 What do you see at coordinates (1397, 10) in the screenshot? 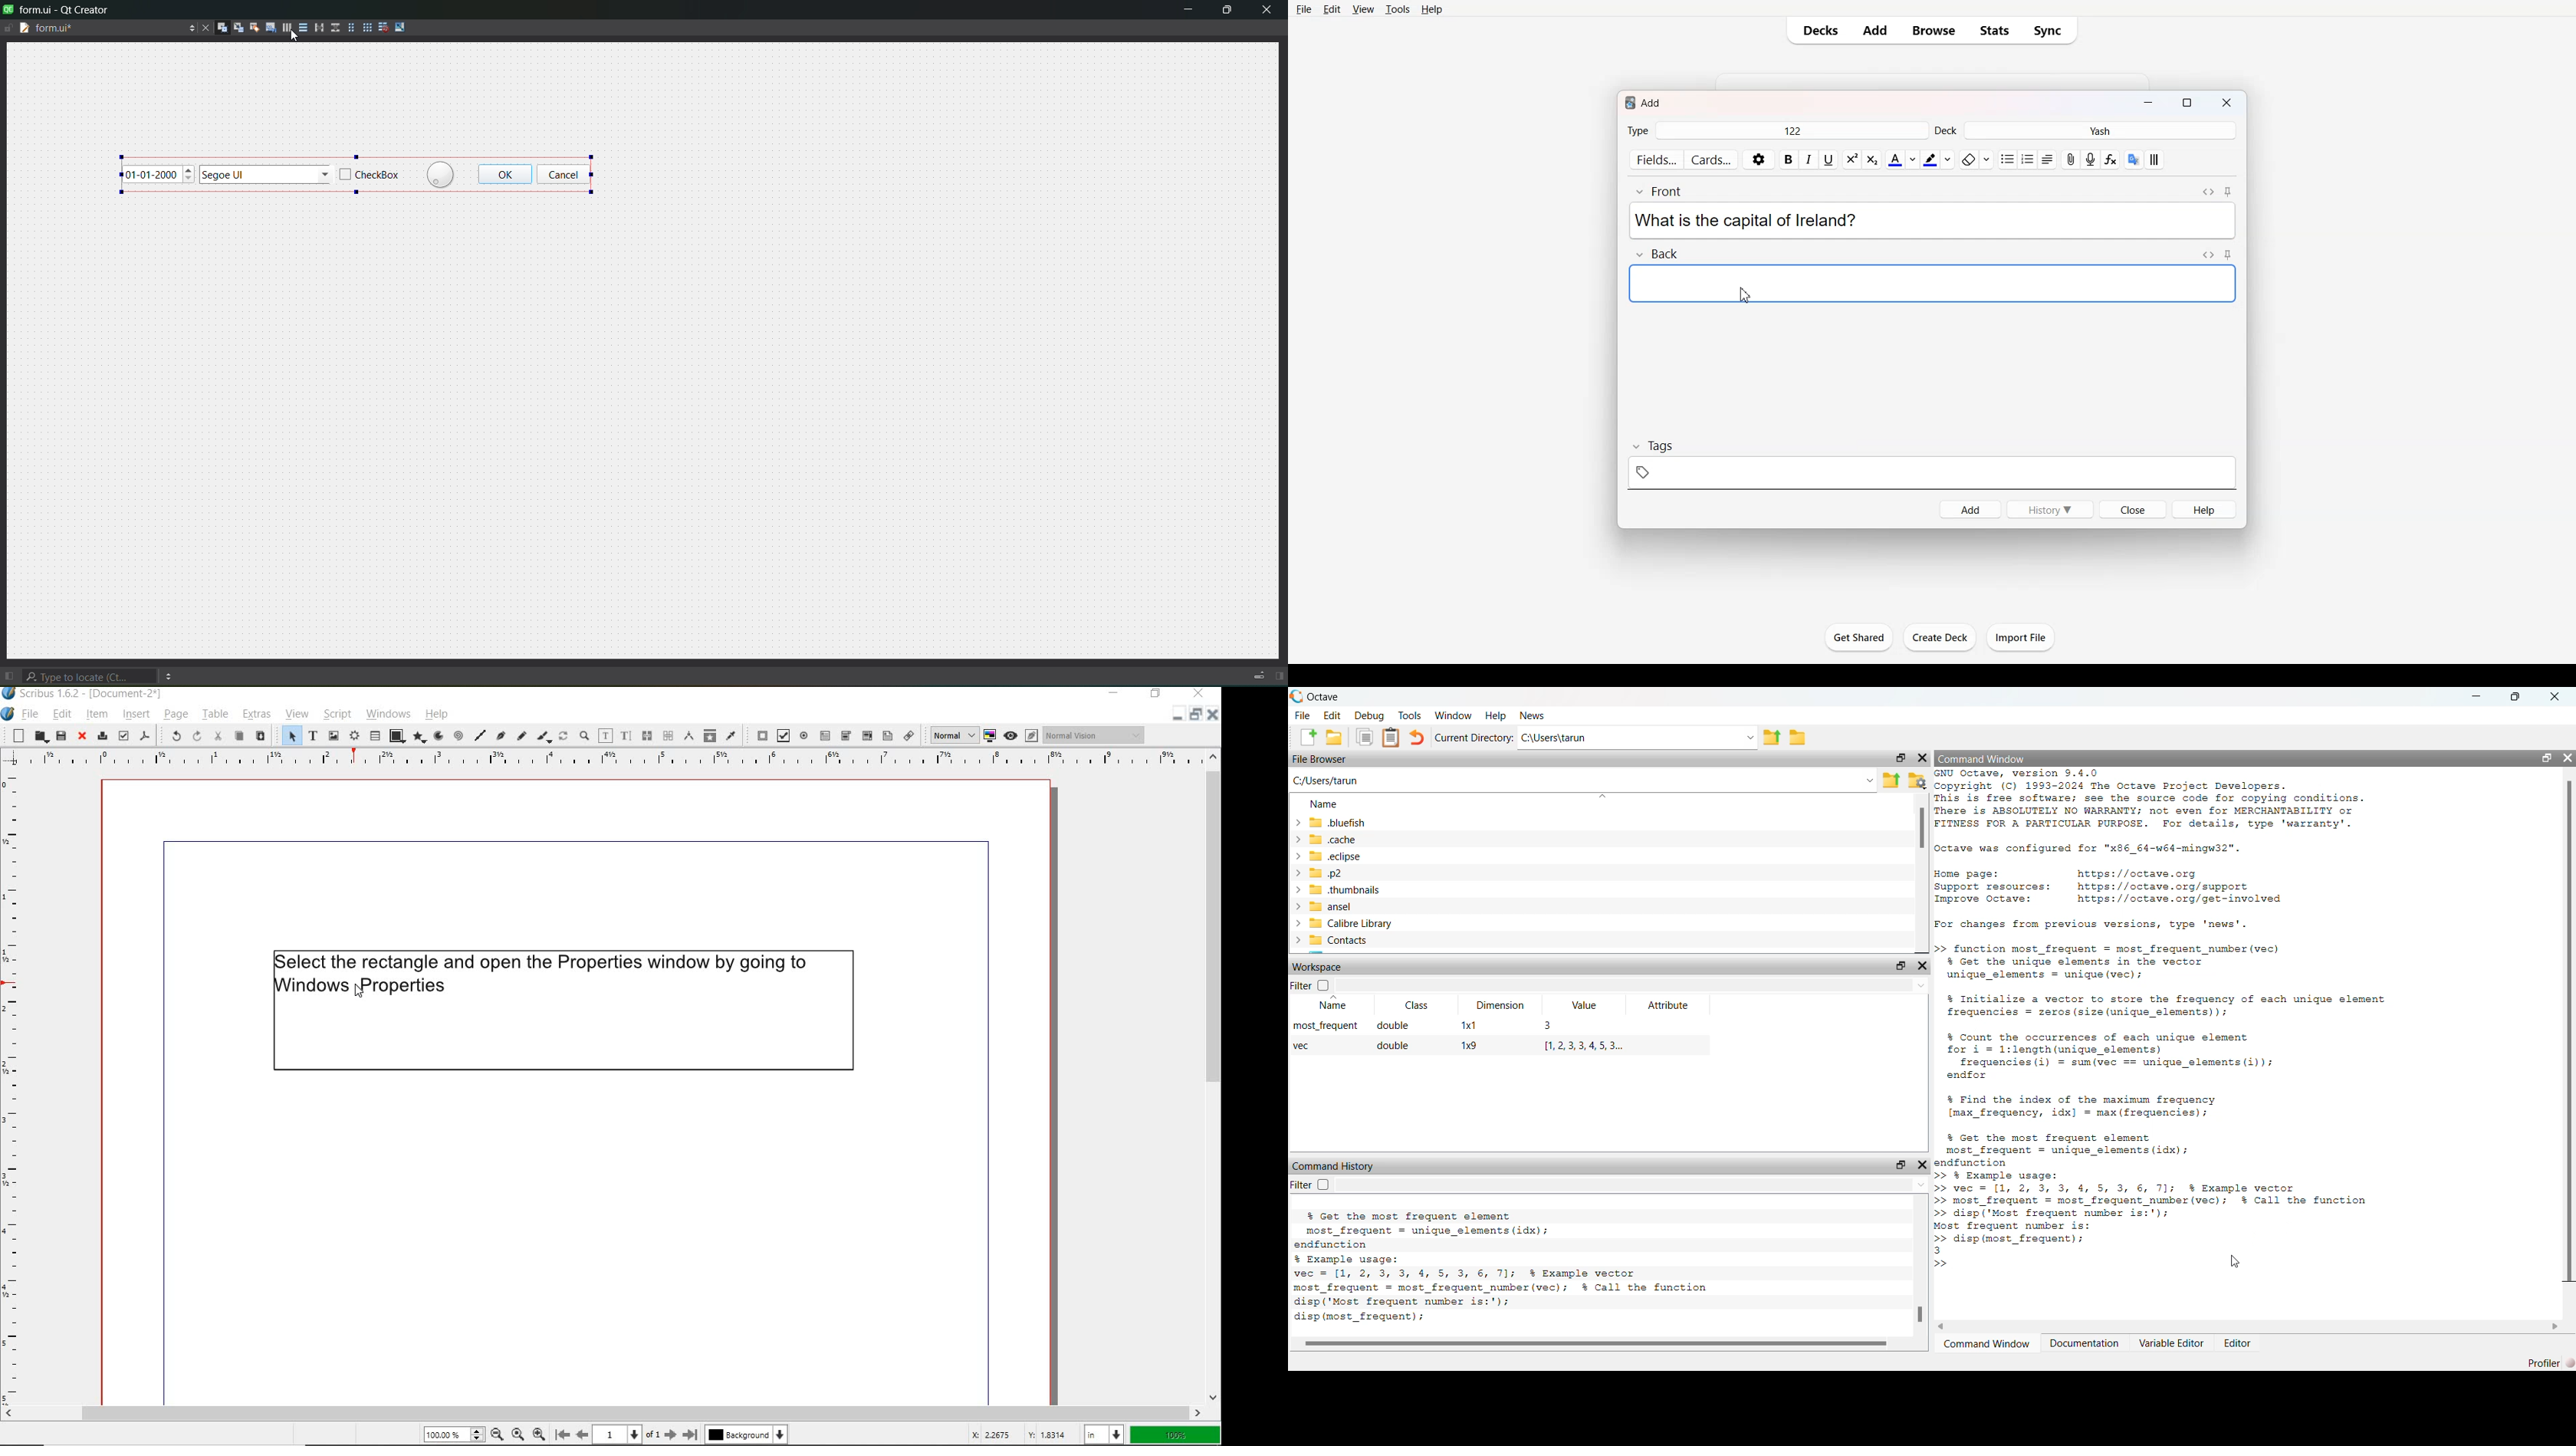
I see `Tools` at bounding box center [1397, 10].